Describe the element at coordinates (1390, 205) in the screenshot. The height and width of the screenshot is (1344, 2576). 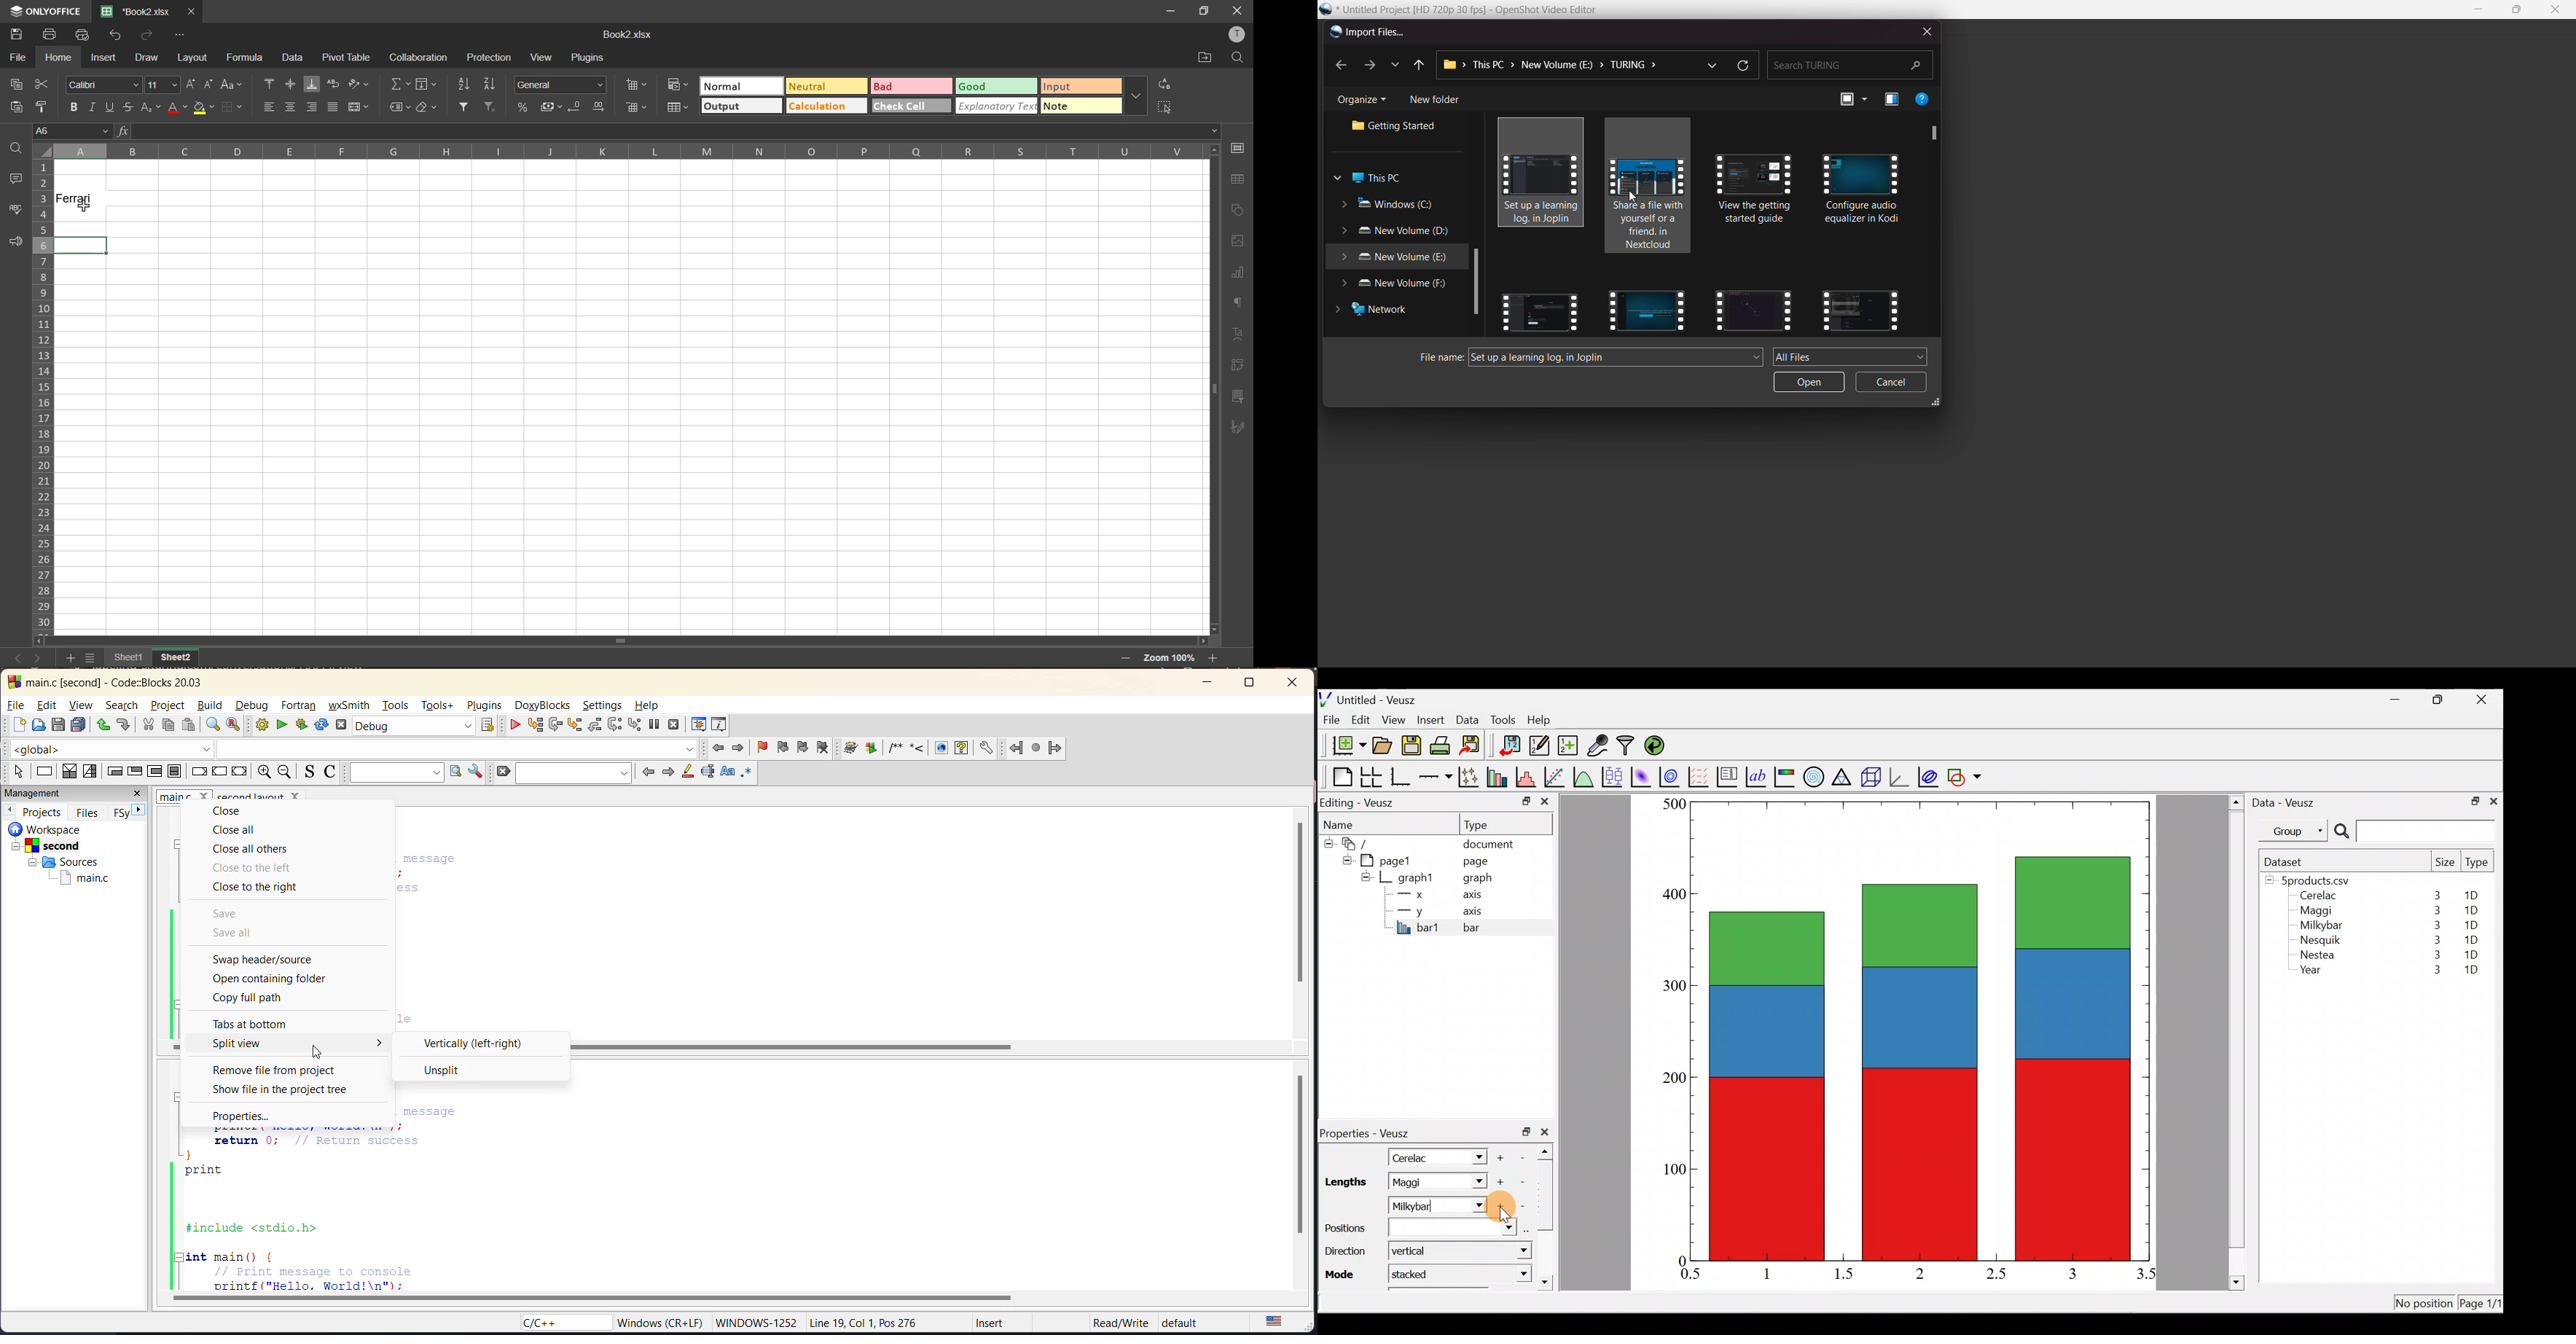
I see `windows c` at that location.